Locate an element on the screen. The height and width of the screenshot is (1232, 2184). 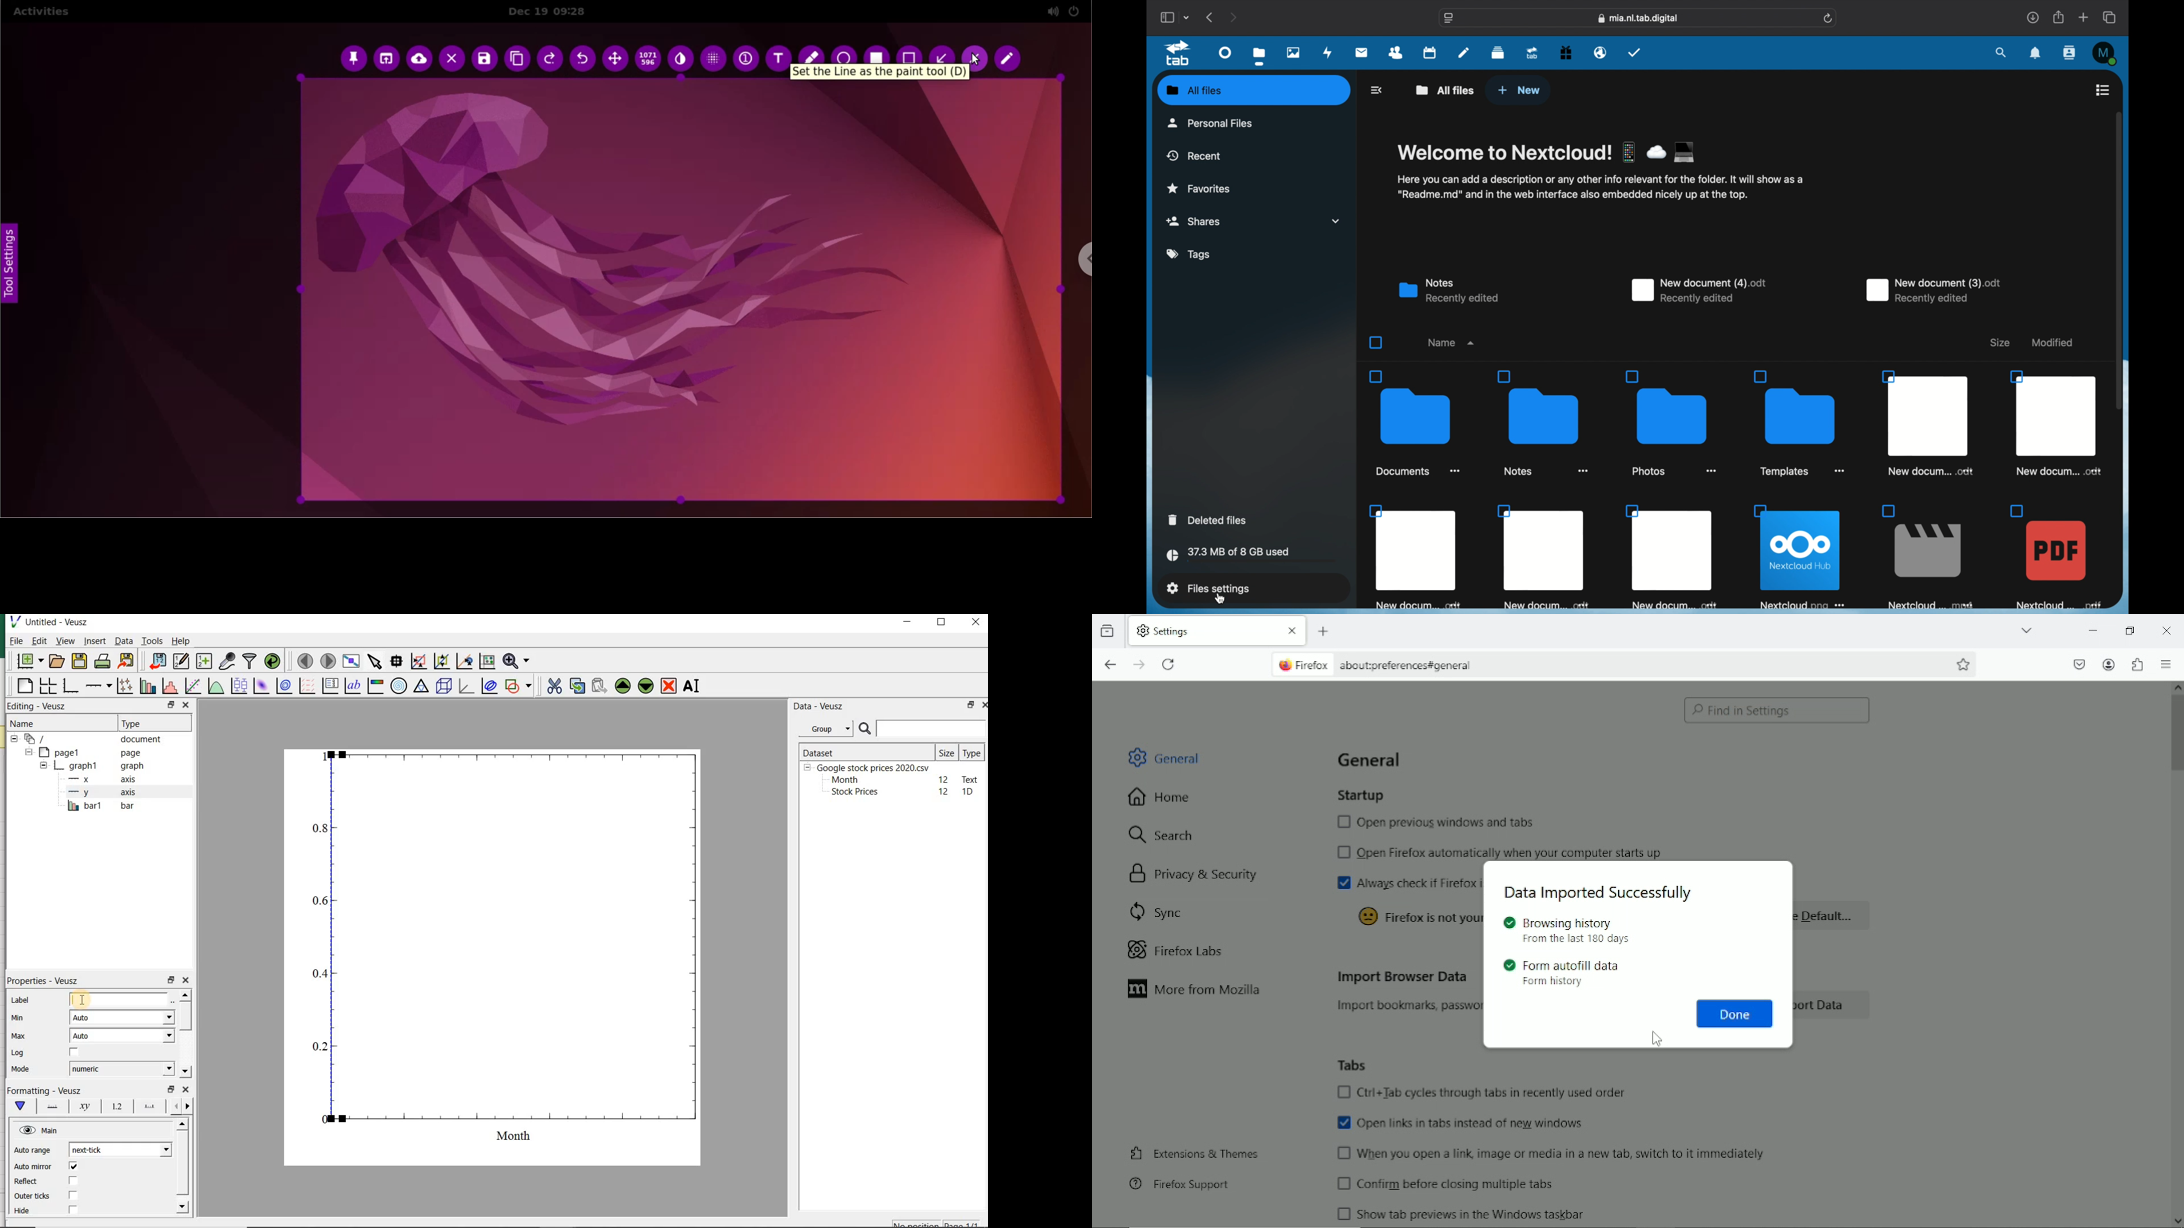
tab is located at coordinates (1178, 53).